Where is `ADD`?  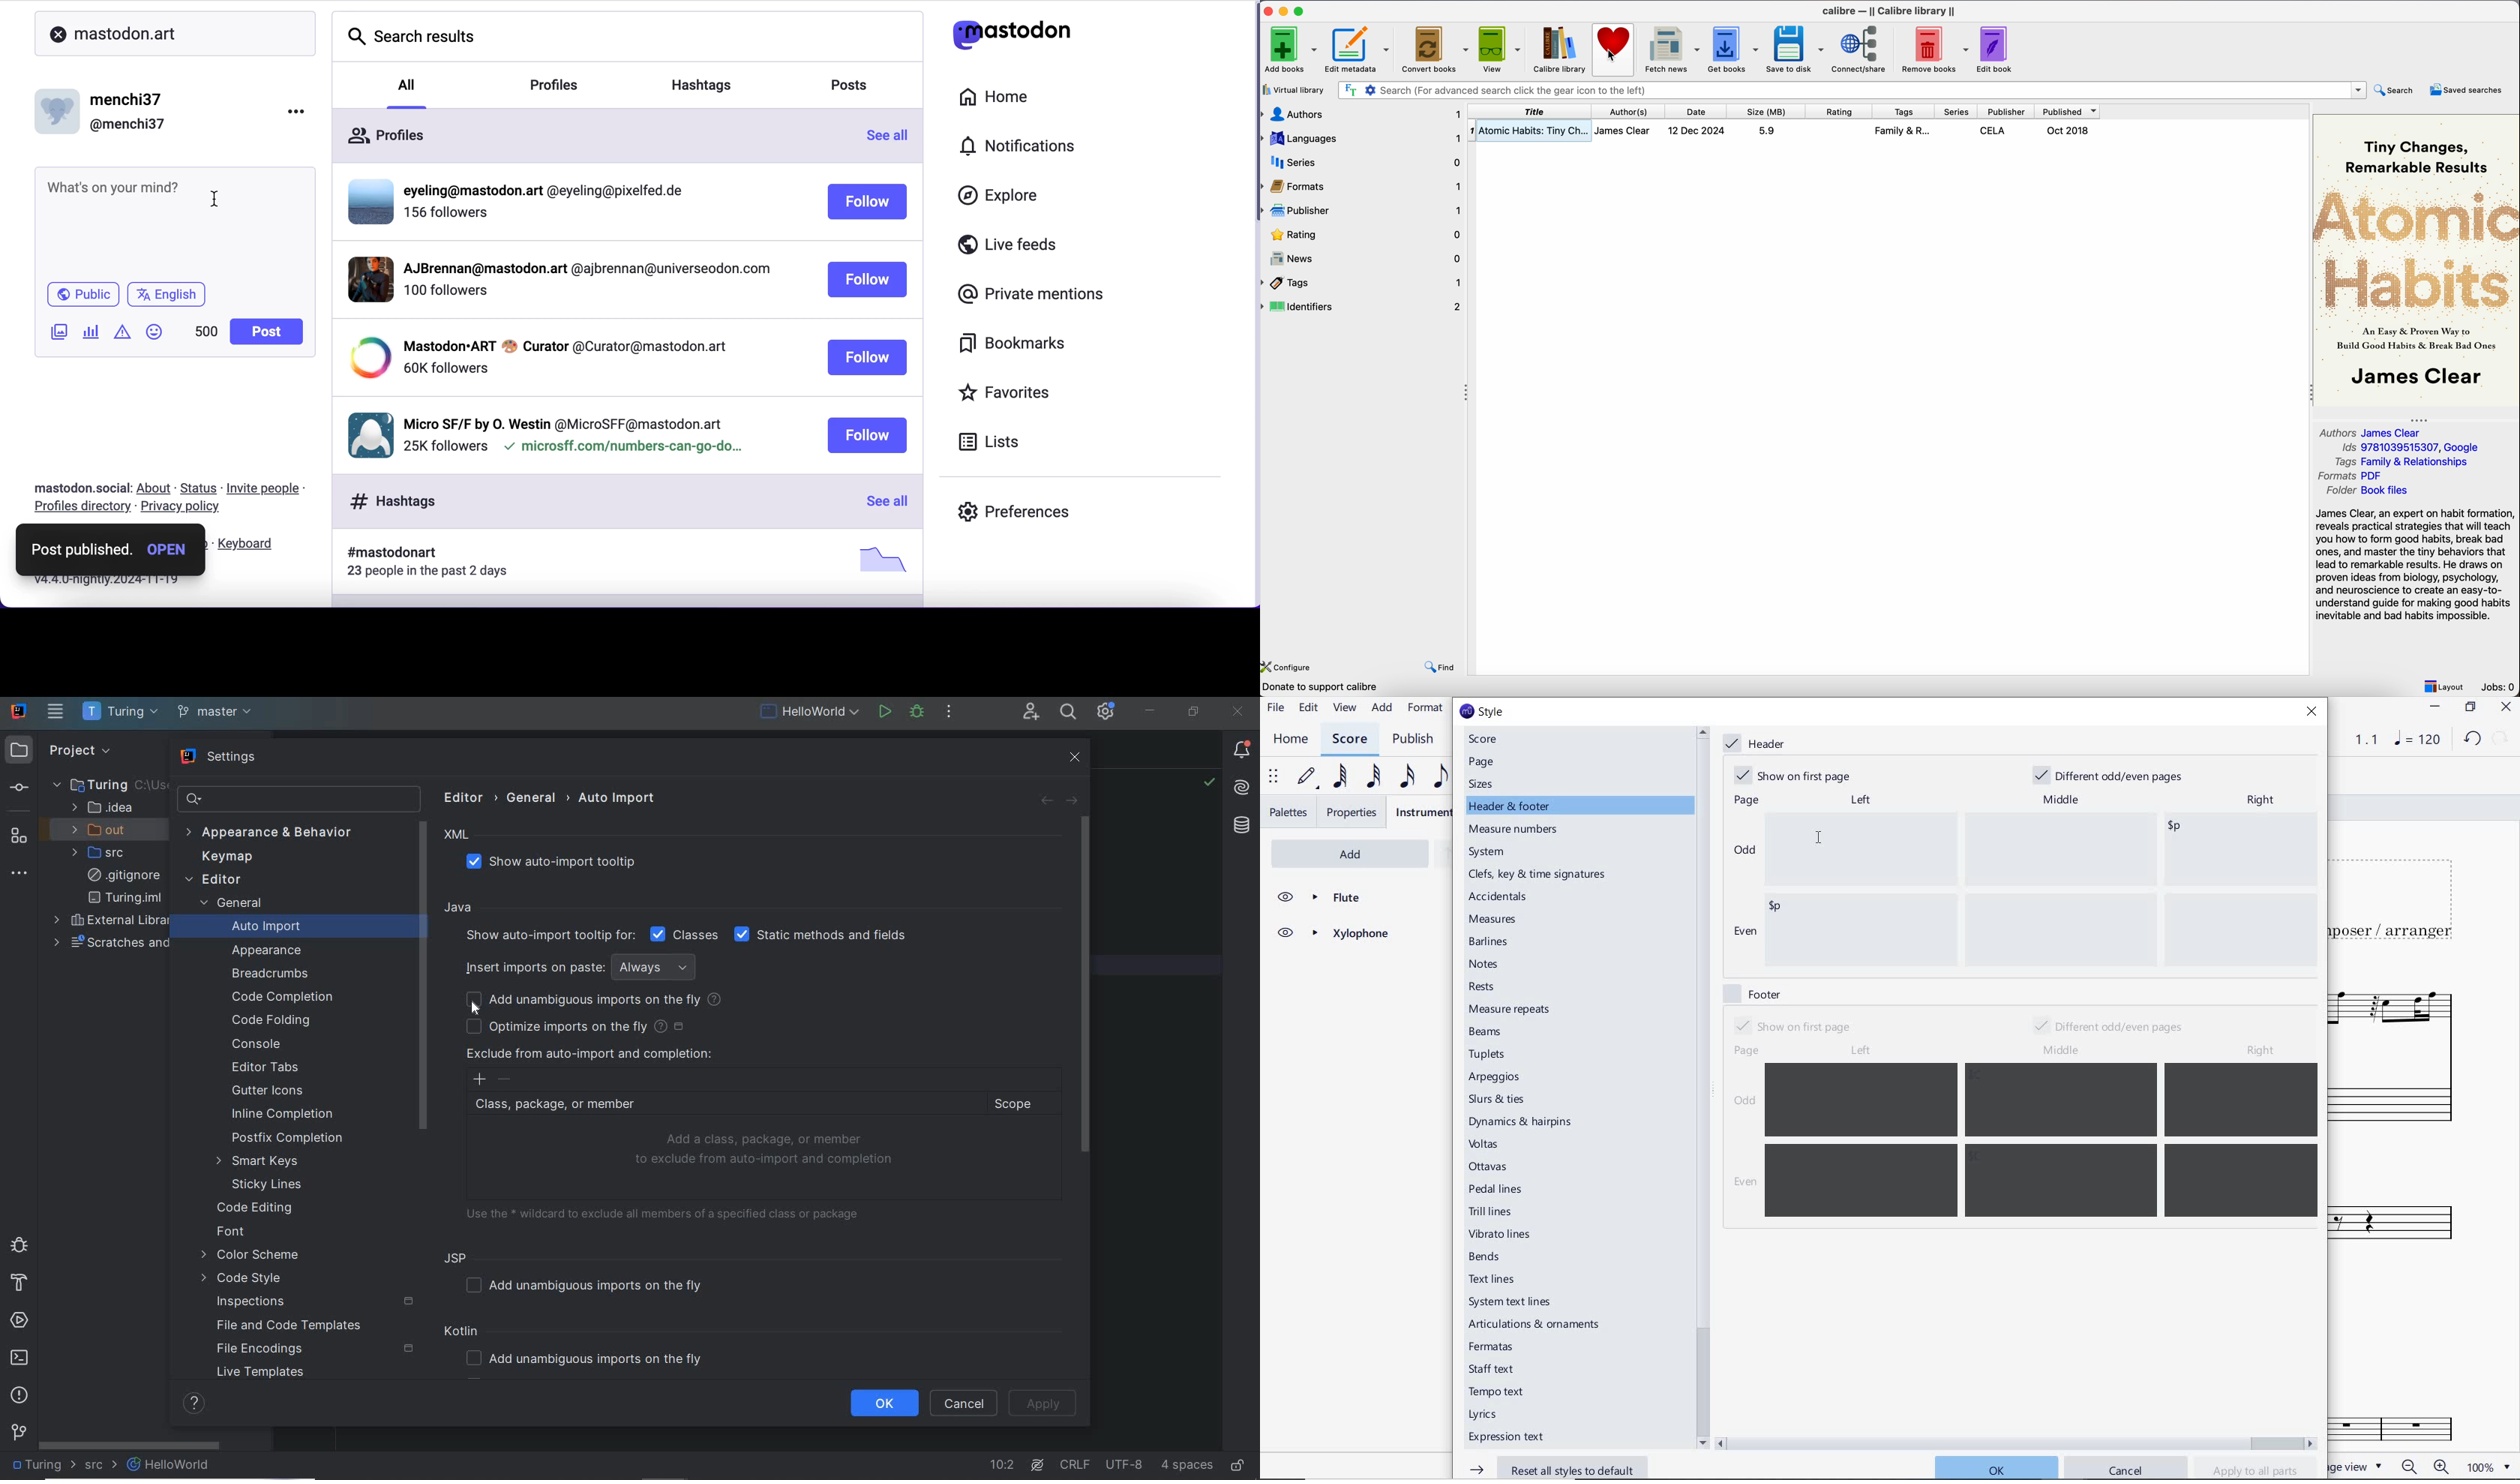
ADD is located at coordinates (479, 1079).